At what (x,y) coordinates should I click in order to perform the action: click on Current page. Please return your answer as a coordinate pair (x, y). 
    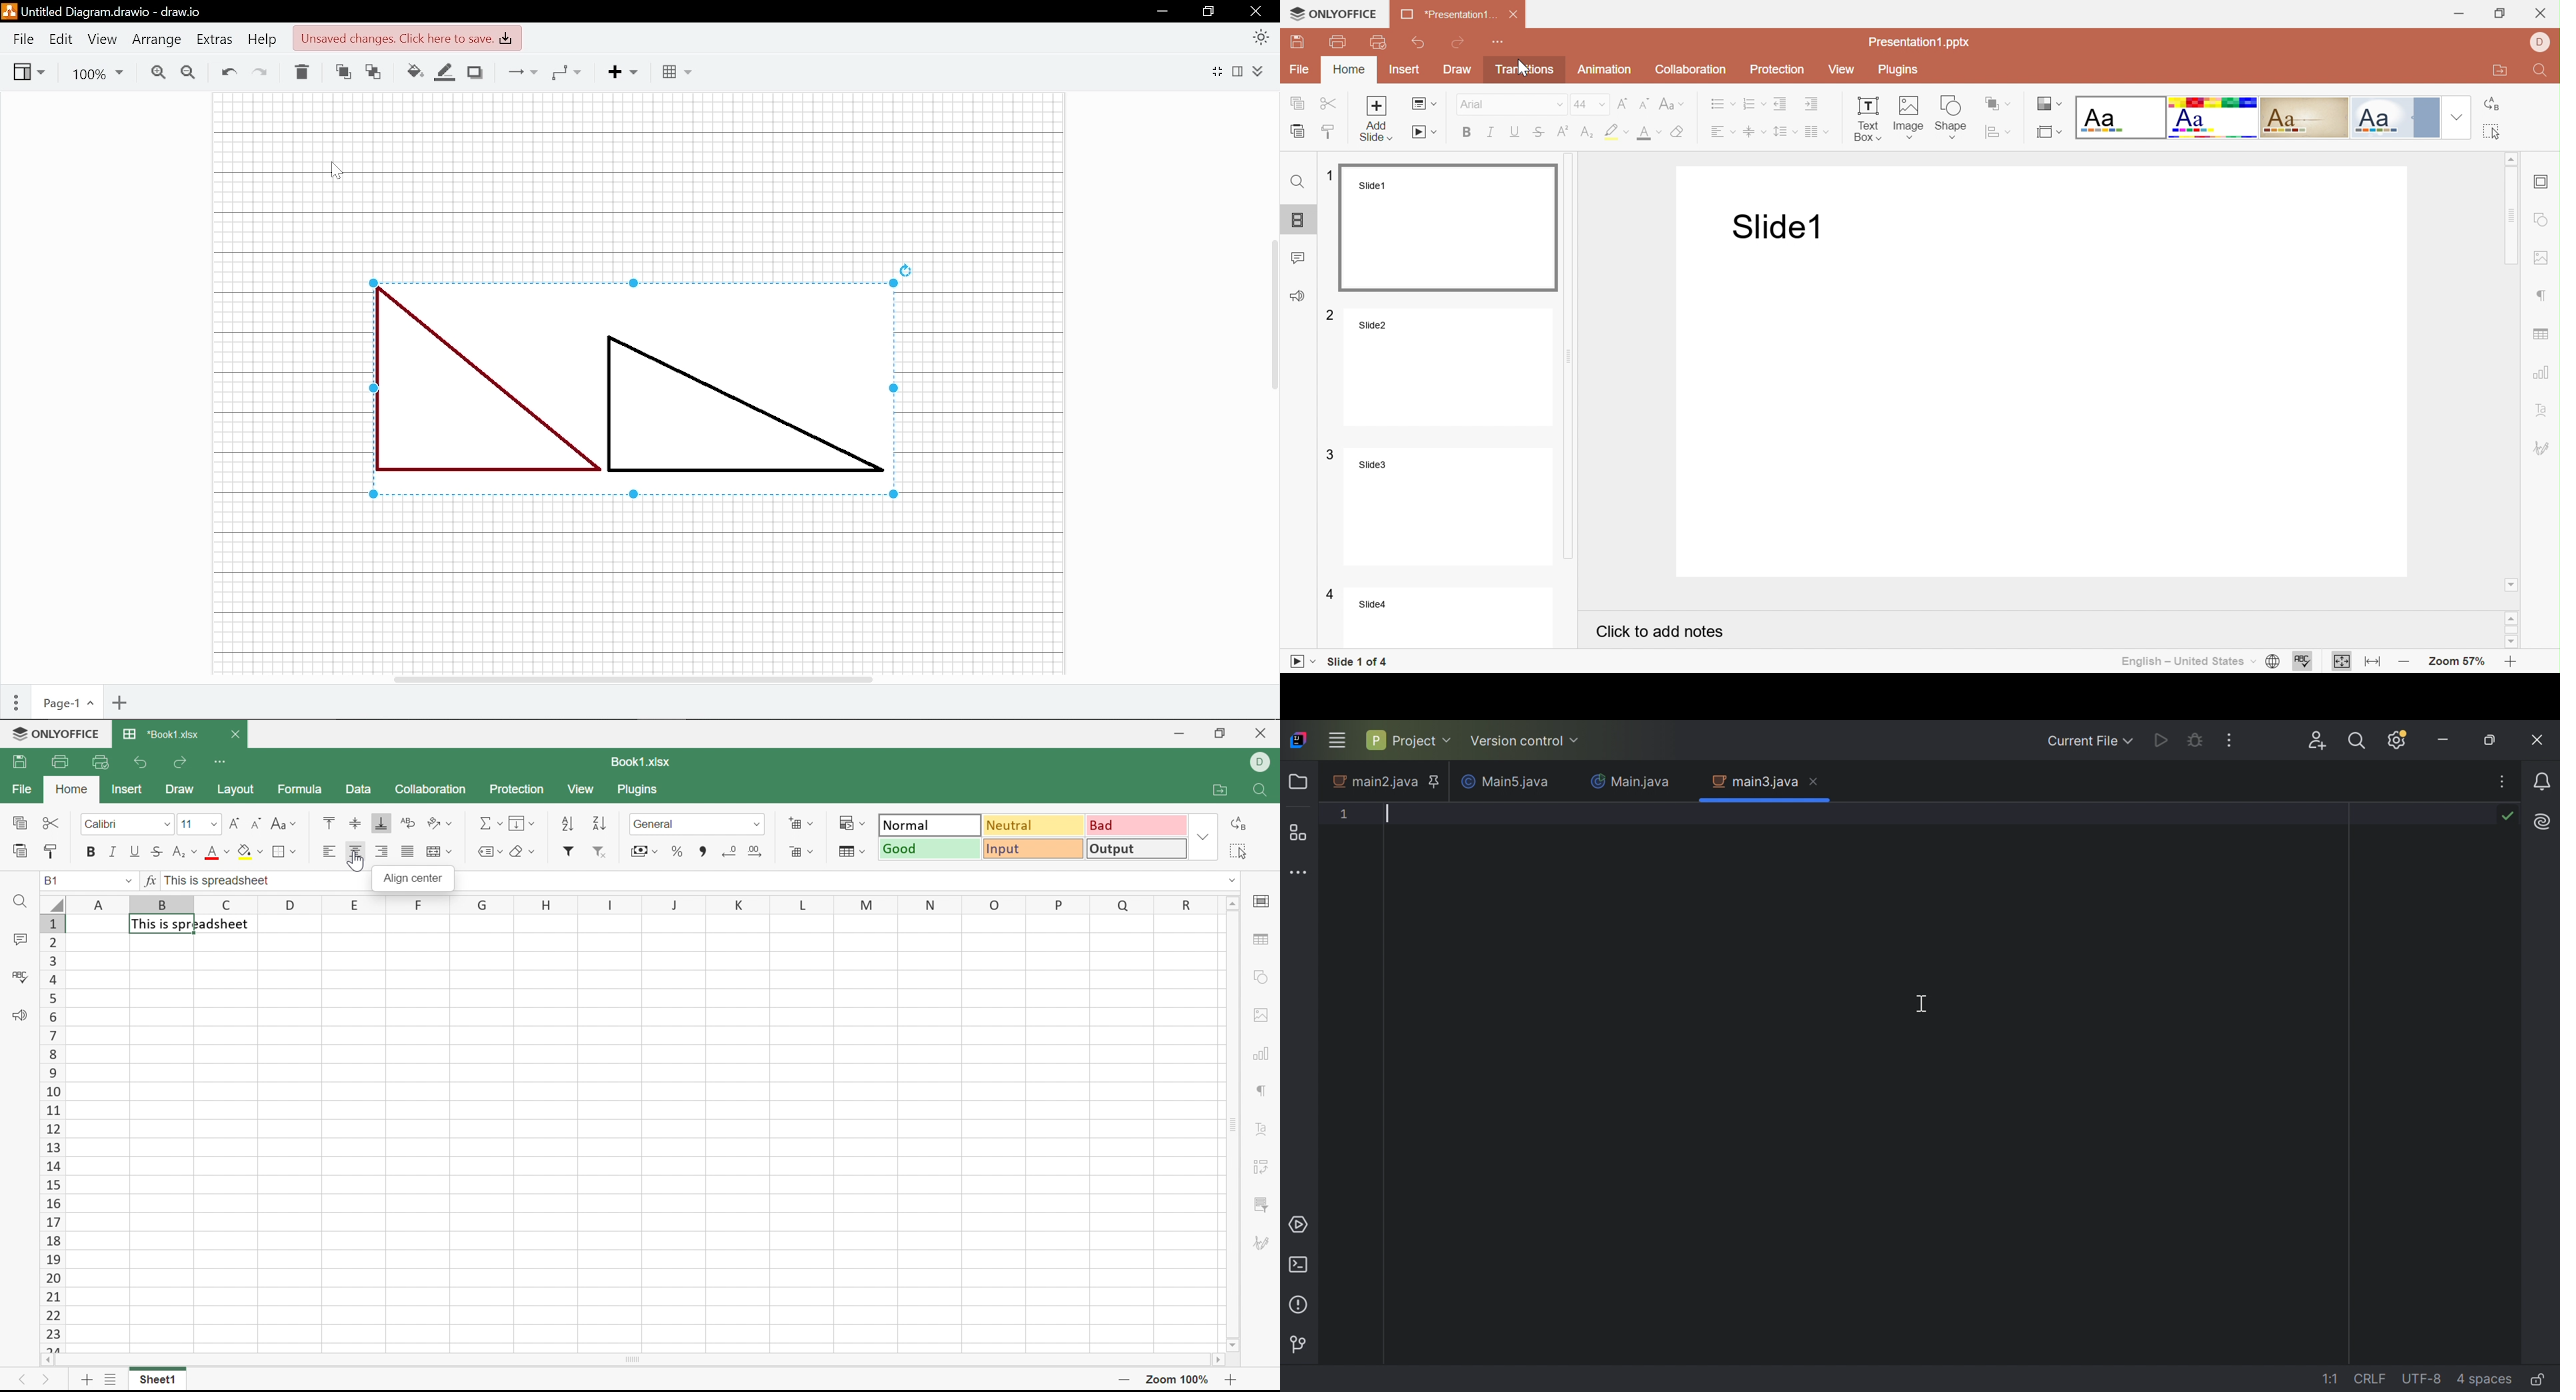
    Looking at the image, I should click on (66, 704).